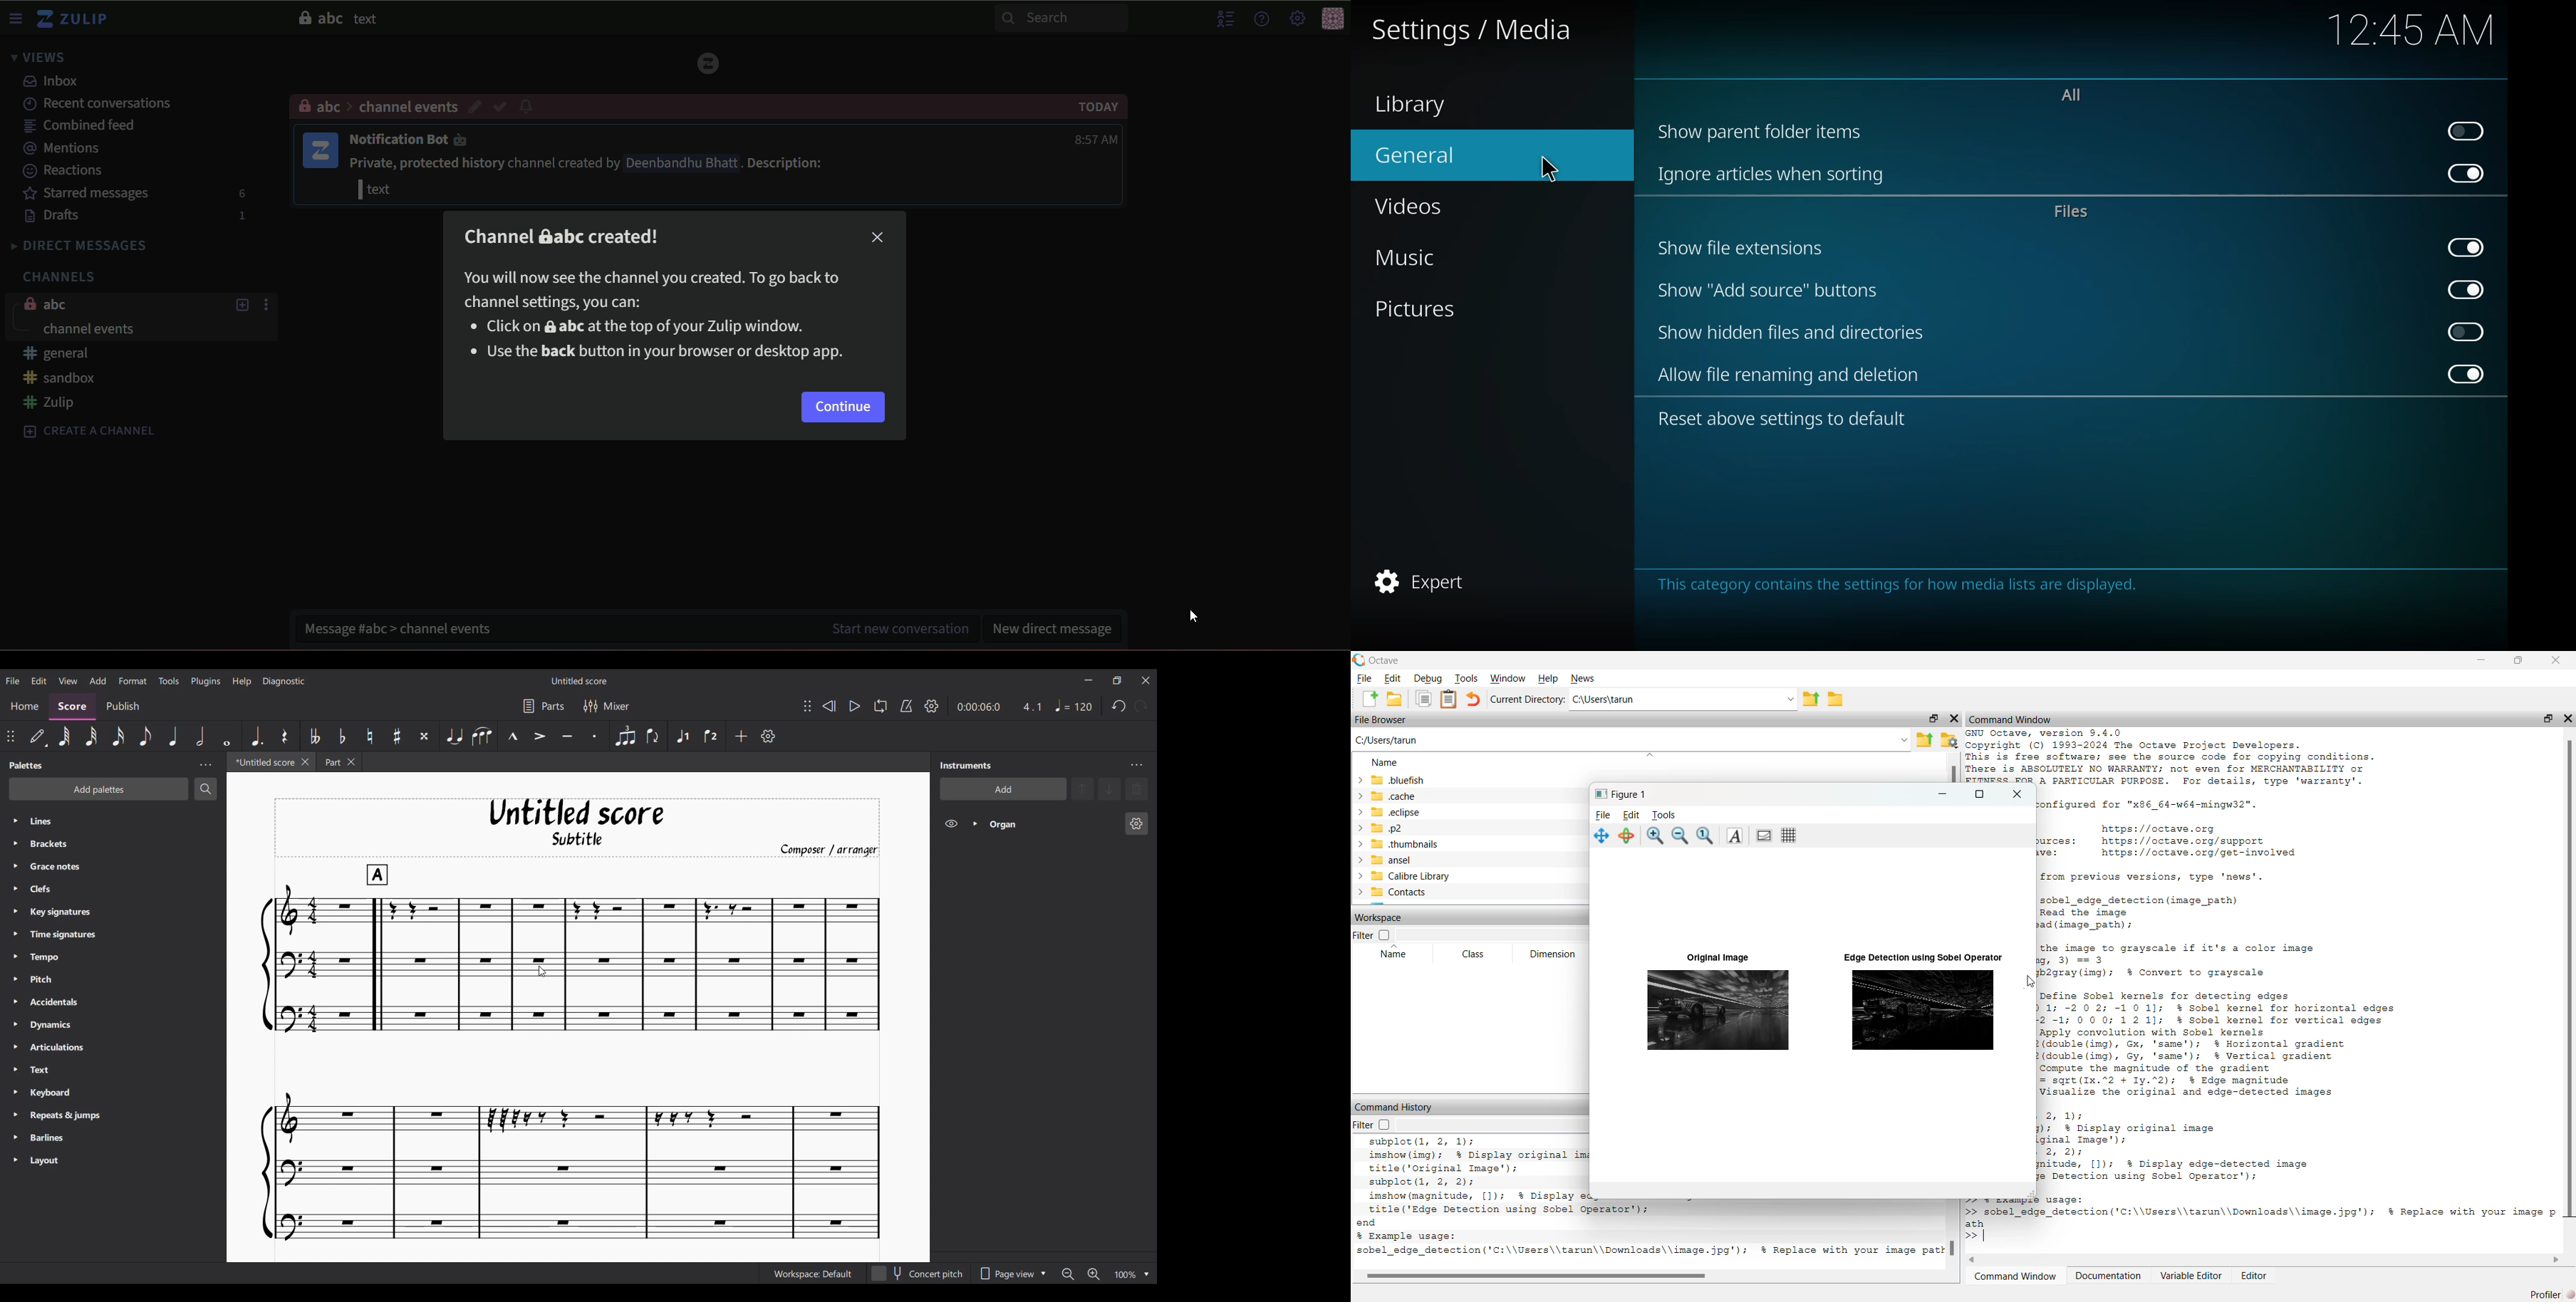  I want to click on Channel &abc created!, so click(571, 239).